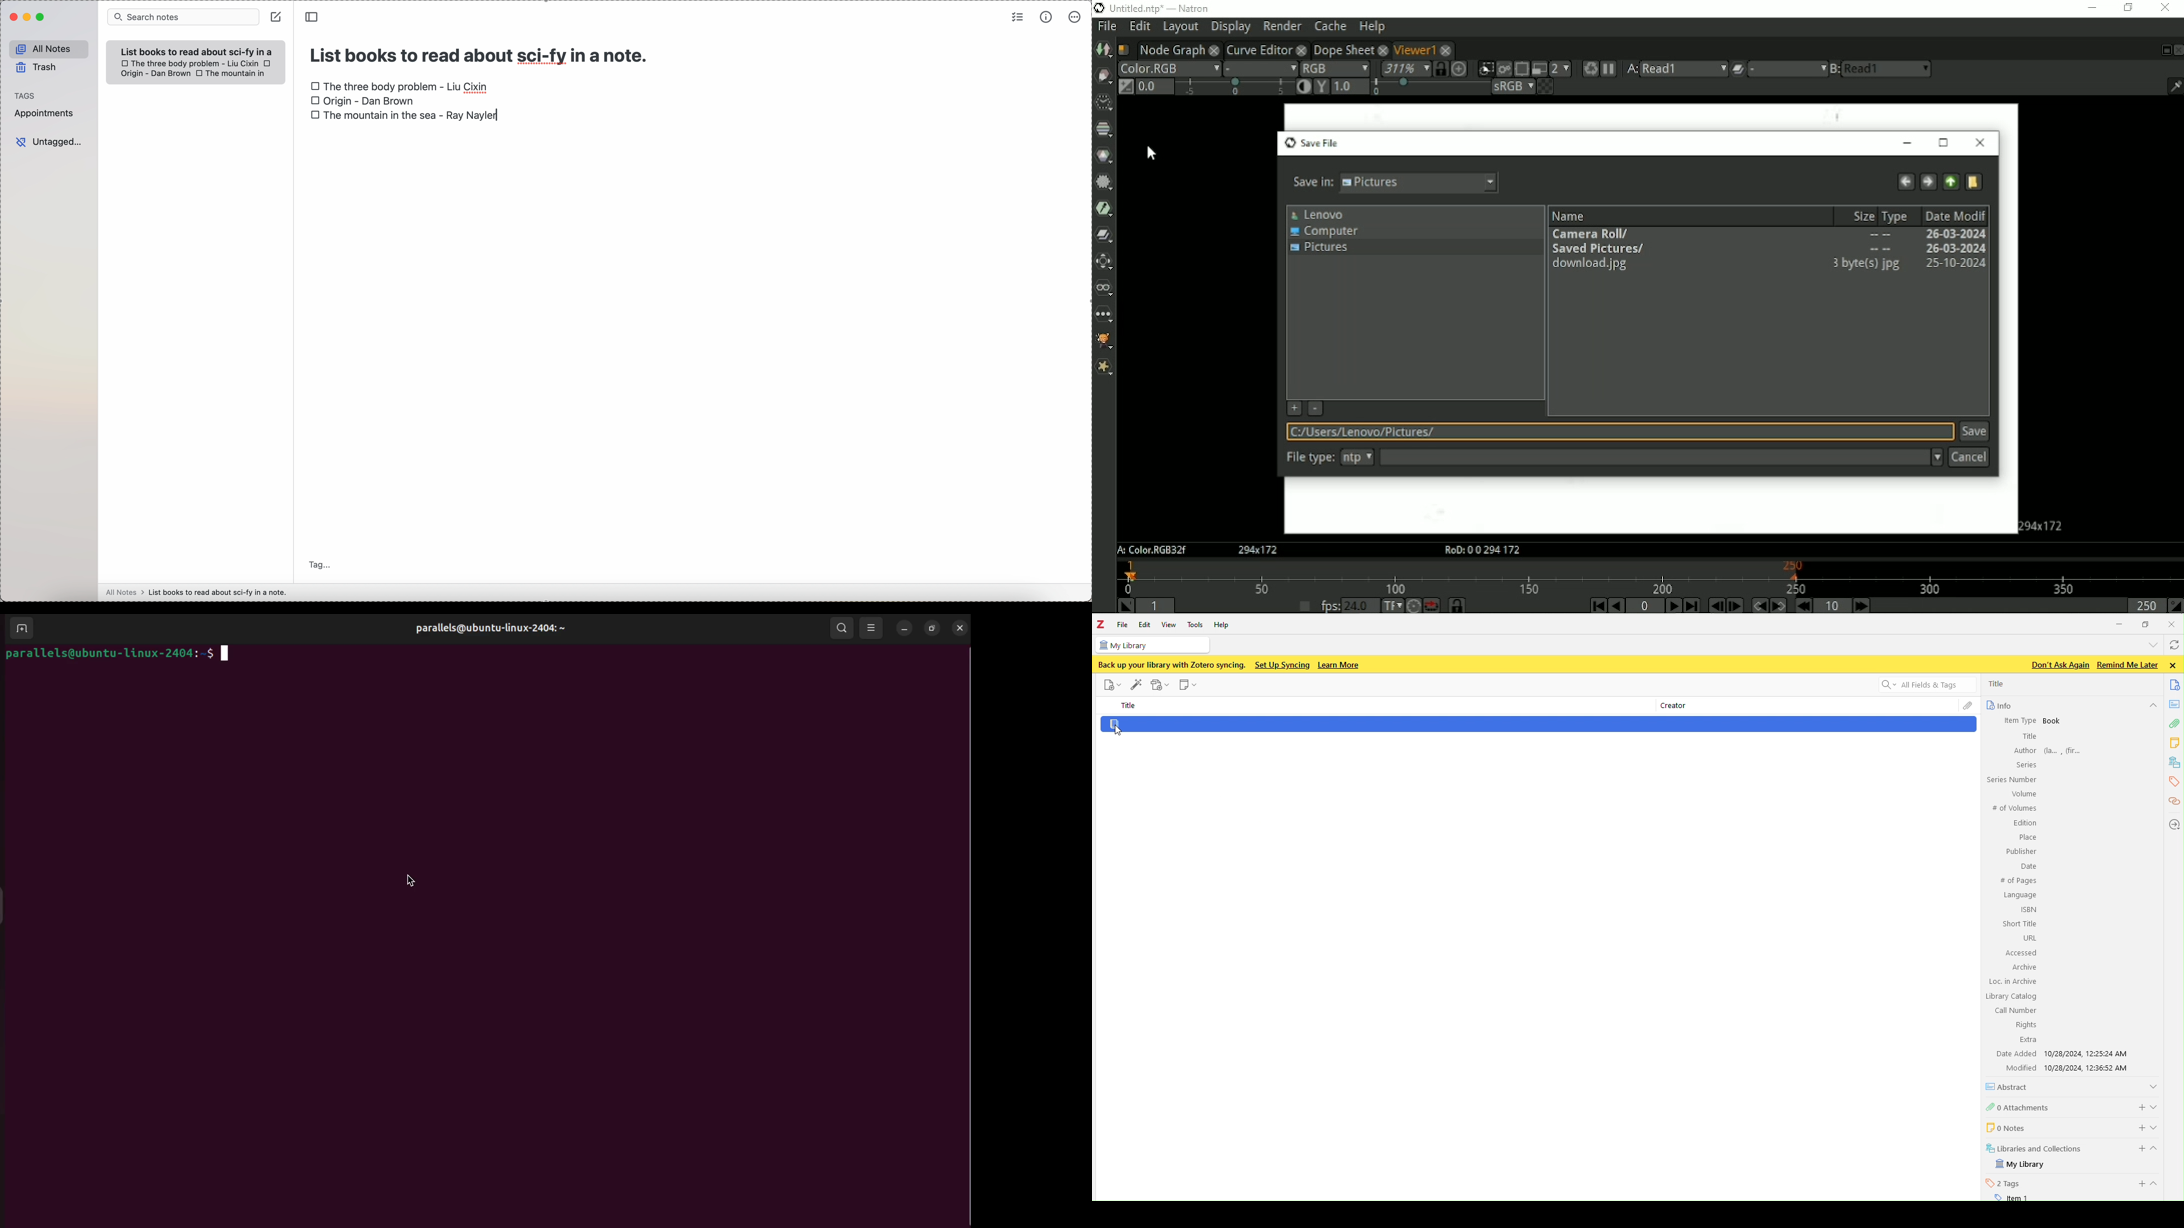 This screenshot has width=2184, height=1232. I want to click on file, so click(1122, 625).